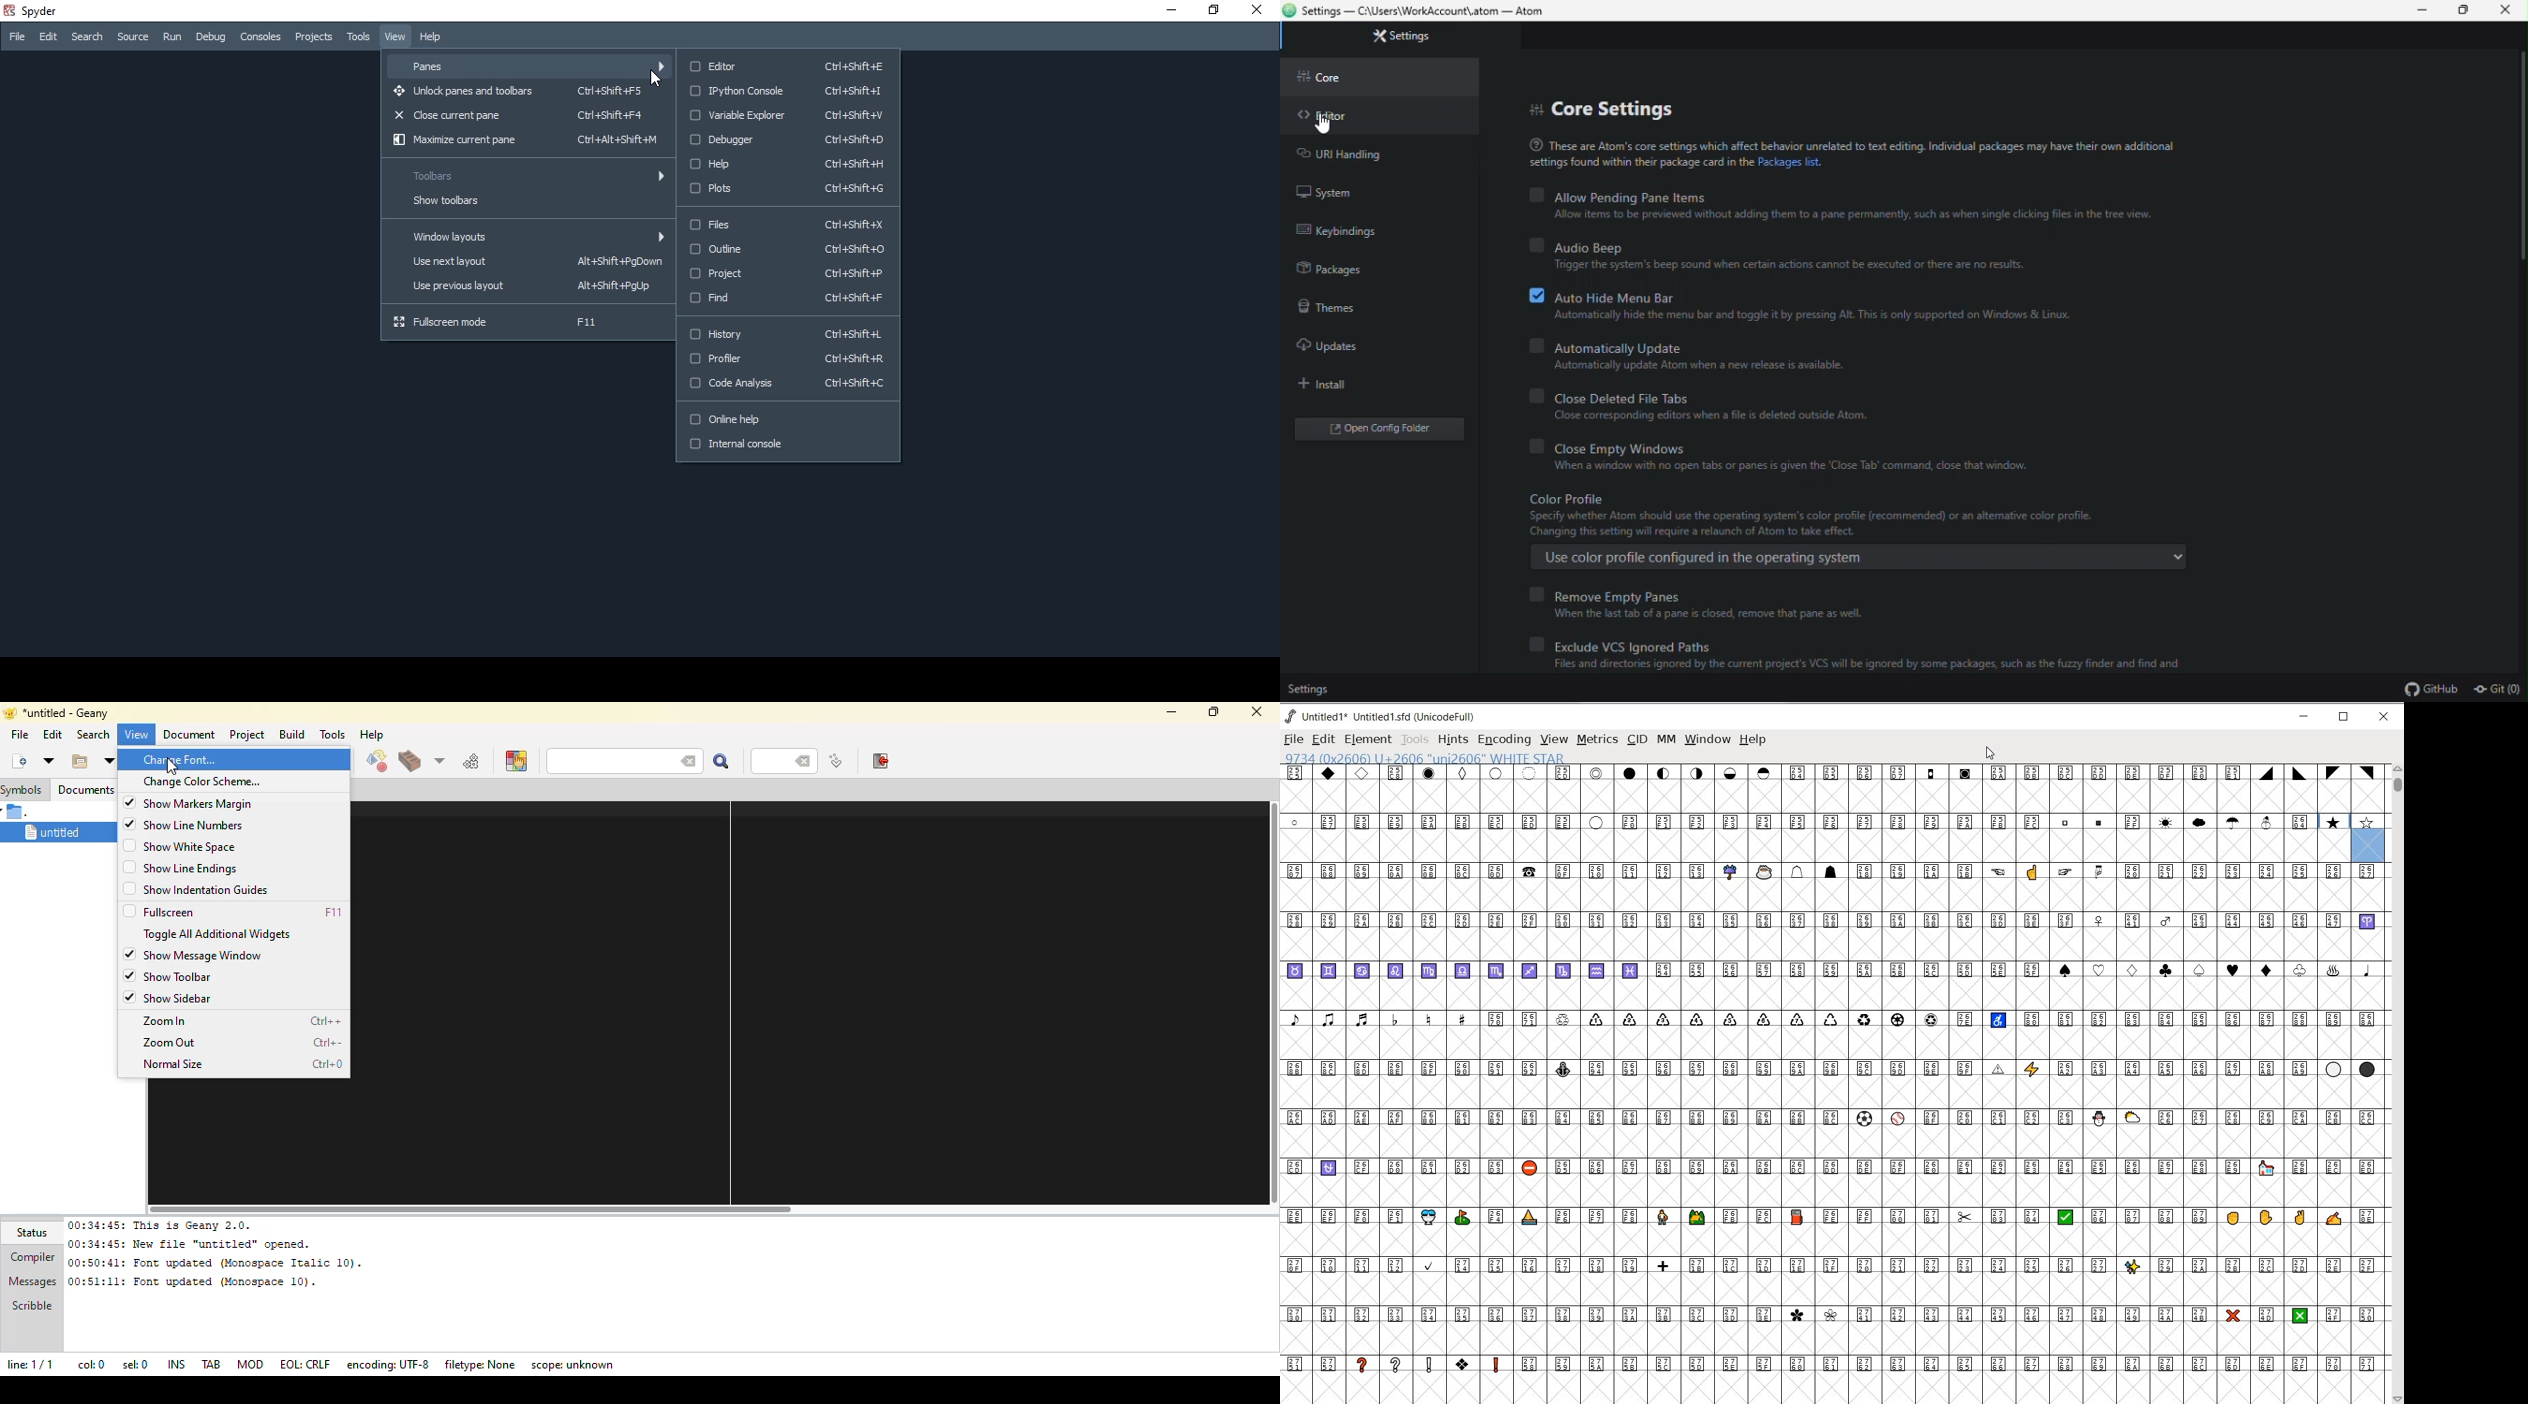  What do you see at coordinates (785, 91) in the screenshot?
I see `IPython Console` at bounding box center [785, 91].